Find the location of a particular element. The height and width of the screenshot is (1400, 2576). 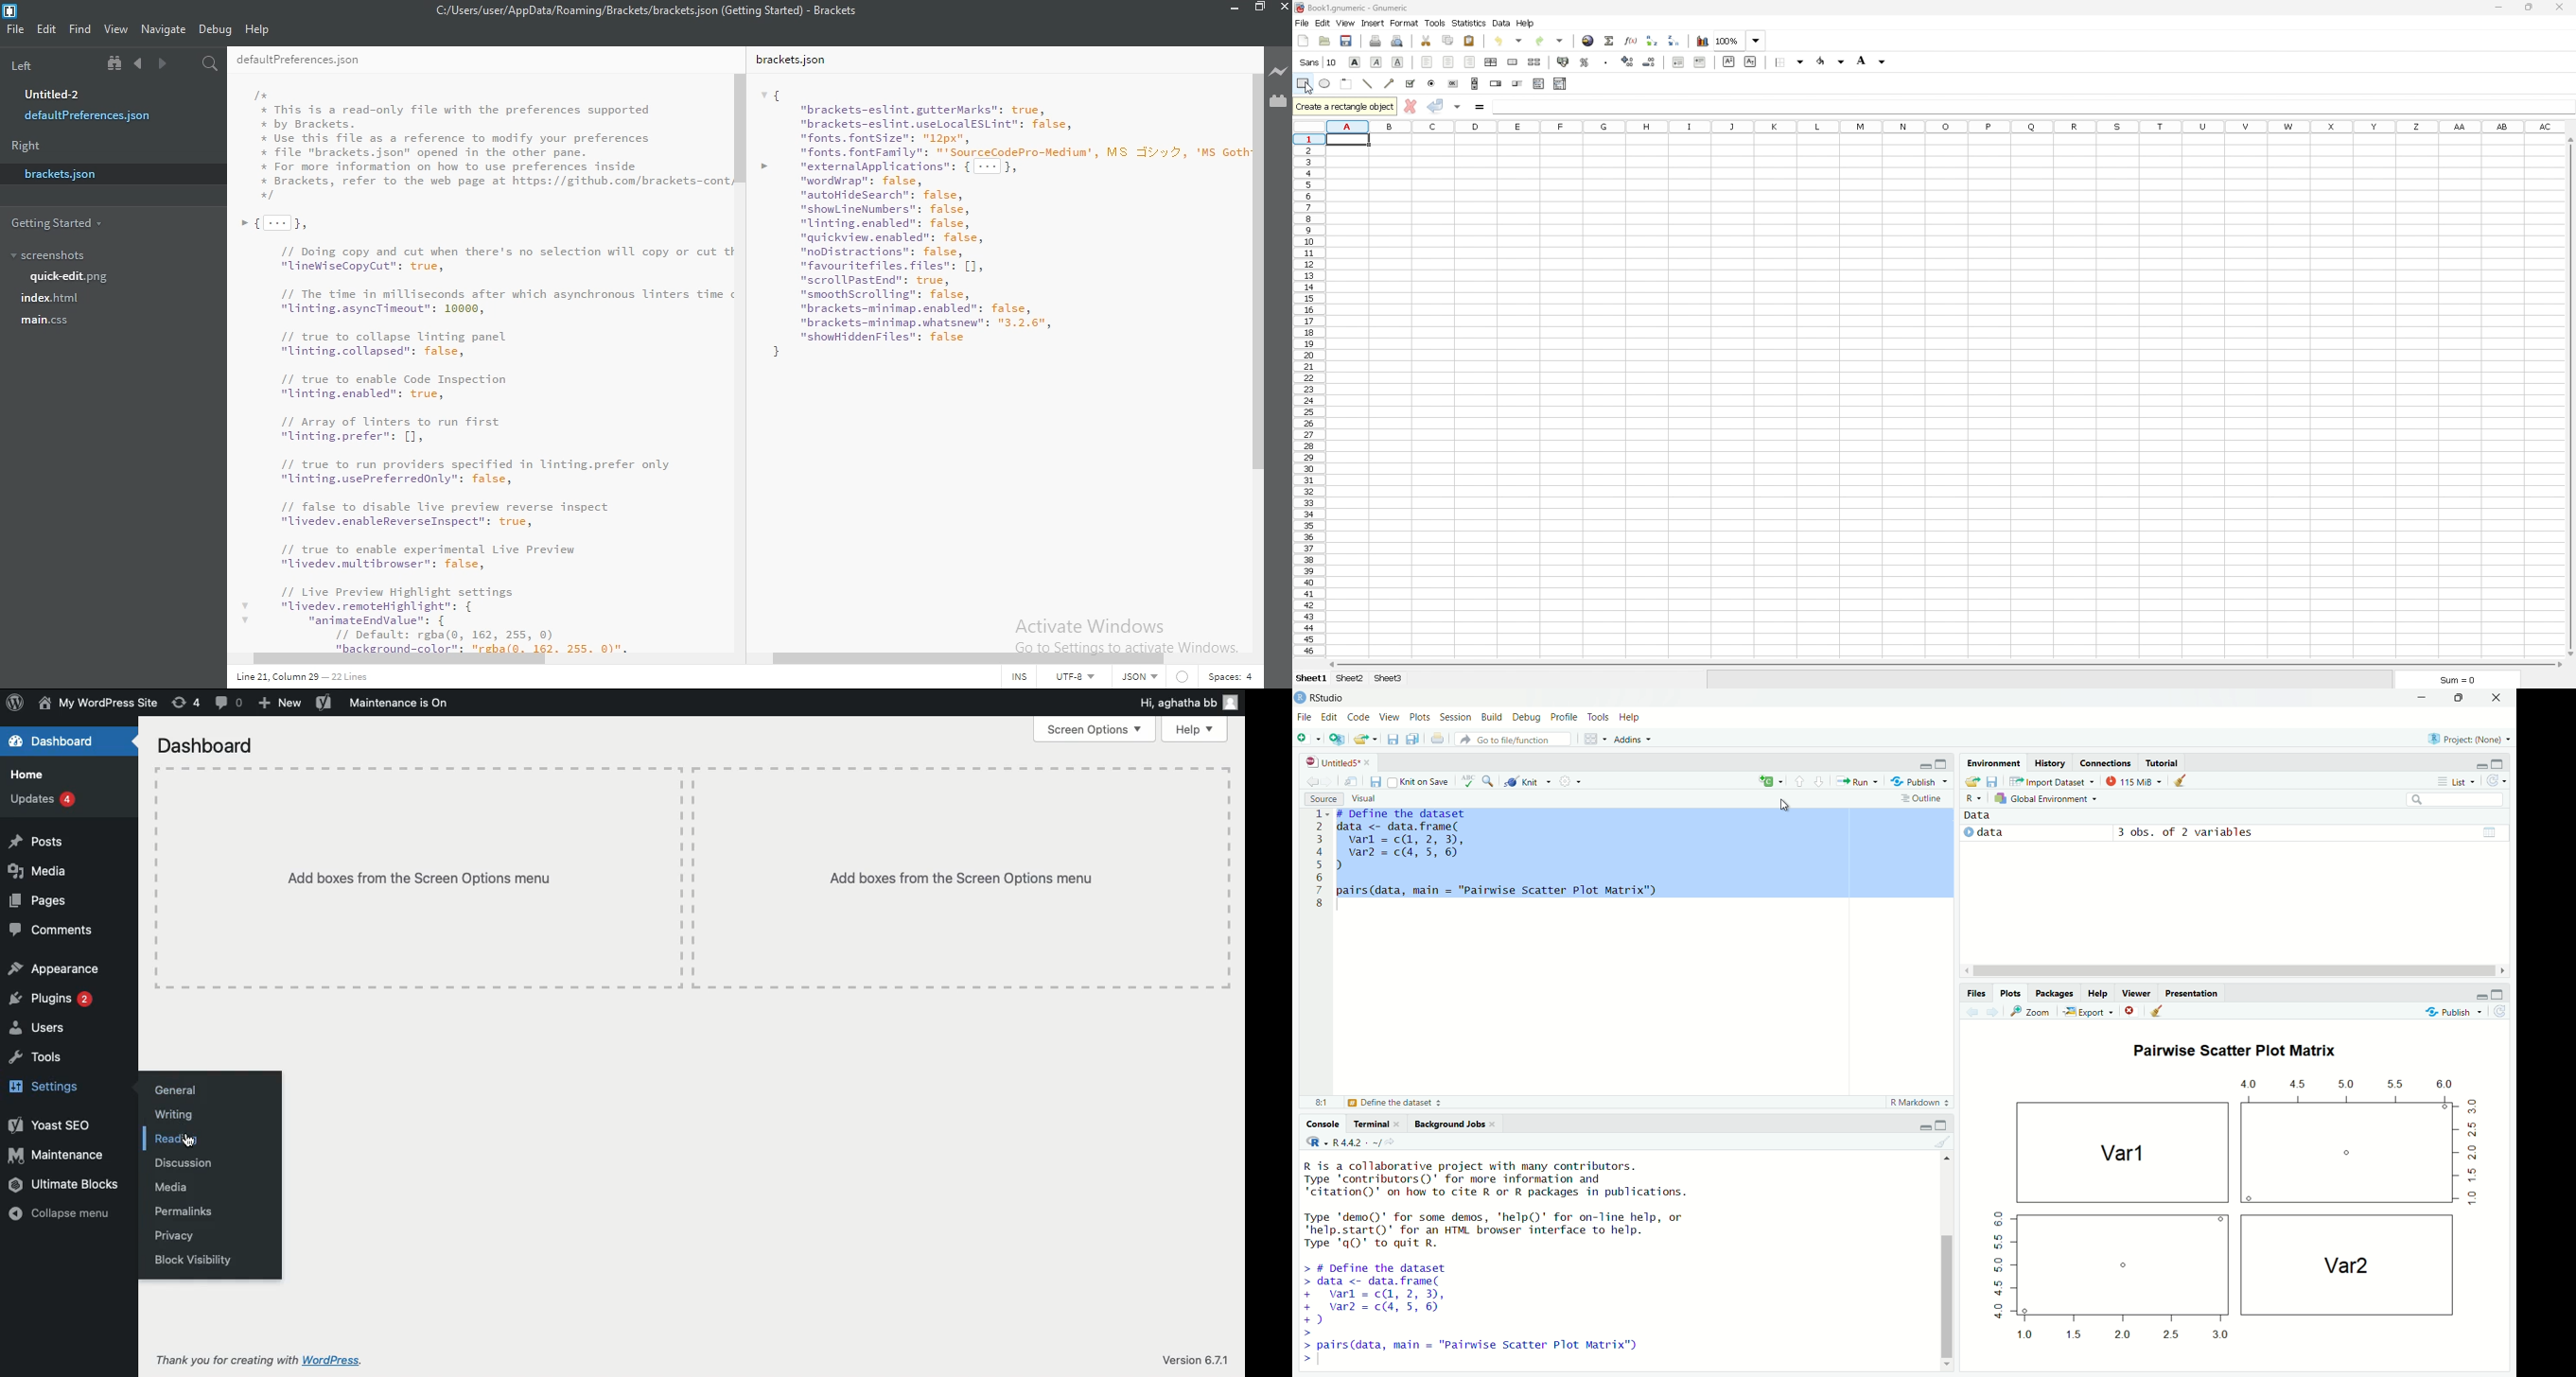

minimize is located at coordinates (2498, 7).